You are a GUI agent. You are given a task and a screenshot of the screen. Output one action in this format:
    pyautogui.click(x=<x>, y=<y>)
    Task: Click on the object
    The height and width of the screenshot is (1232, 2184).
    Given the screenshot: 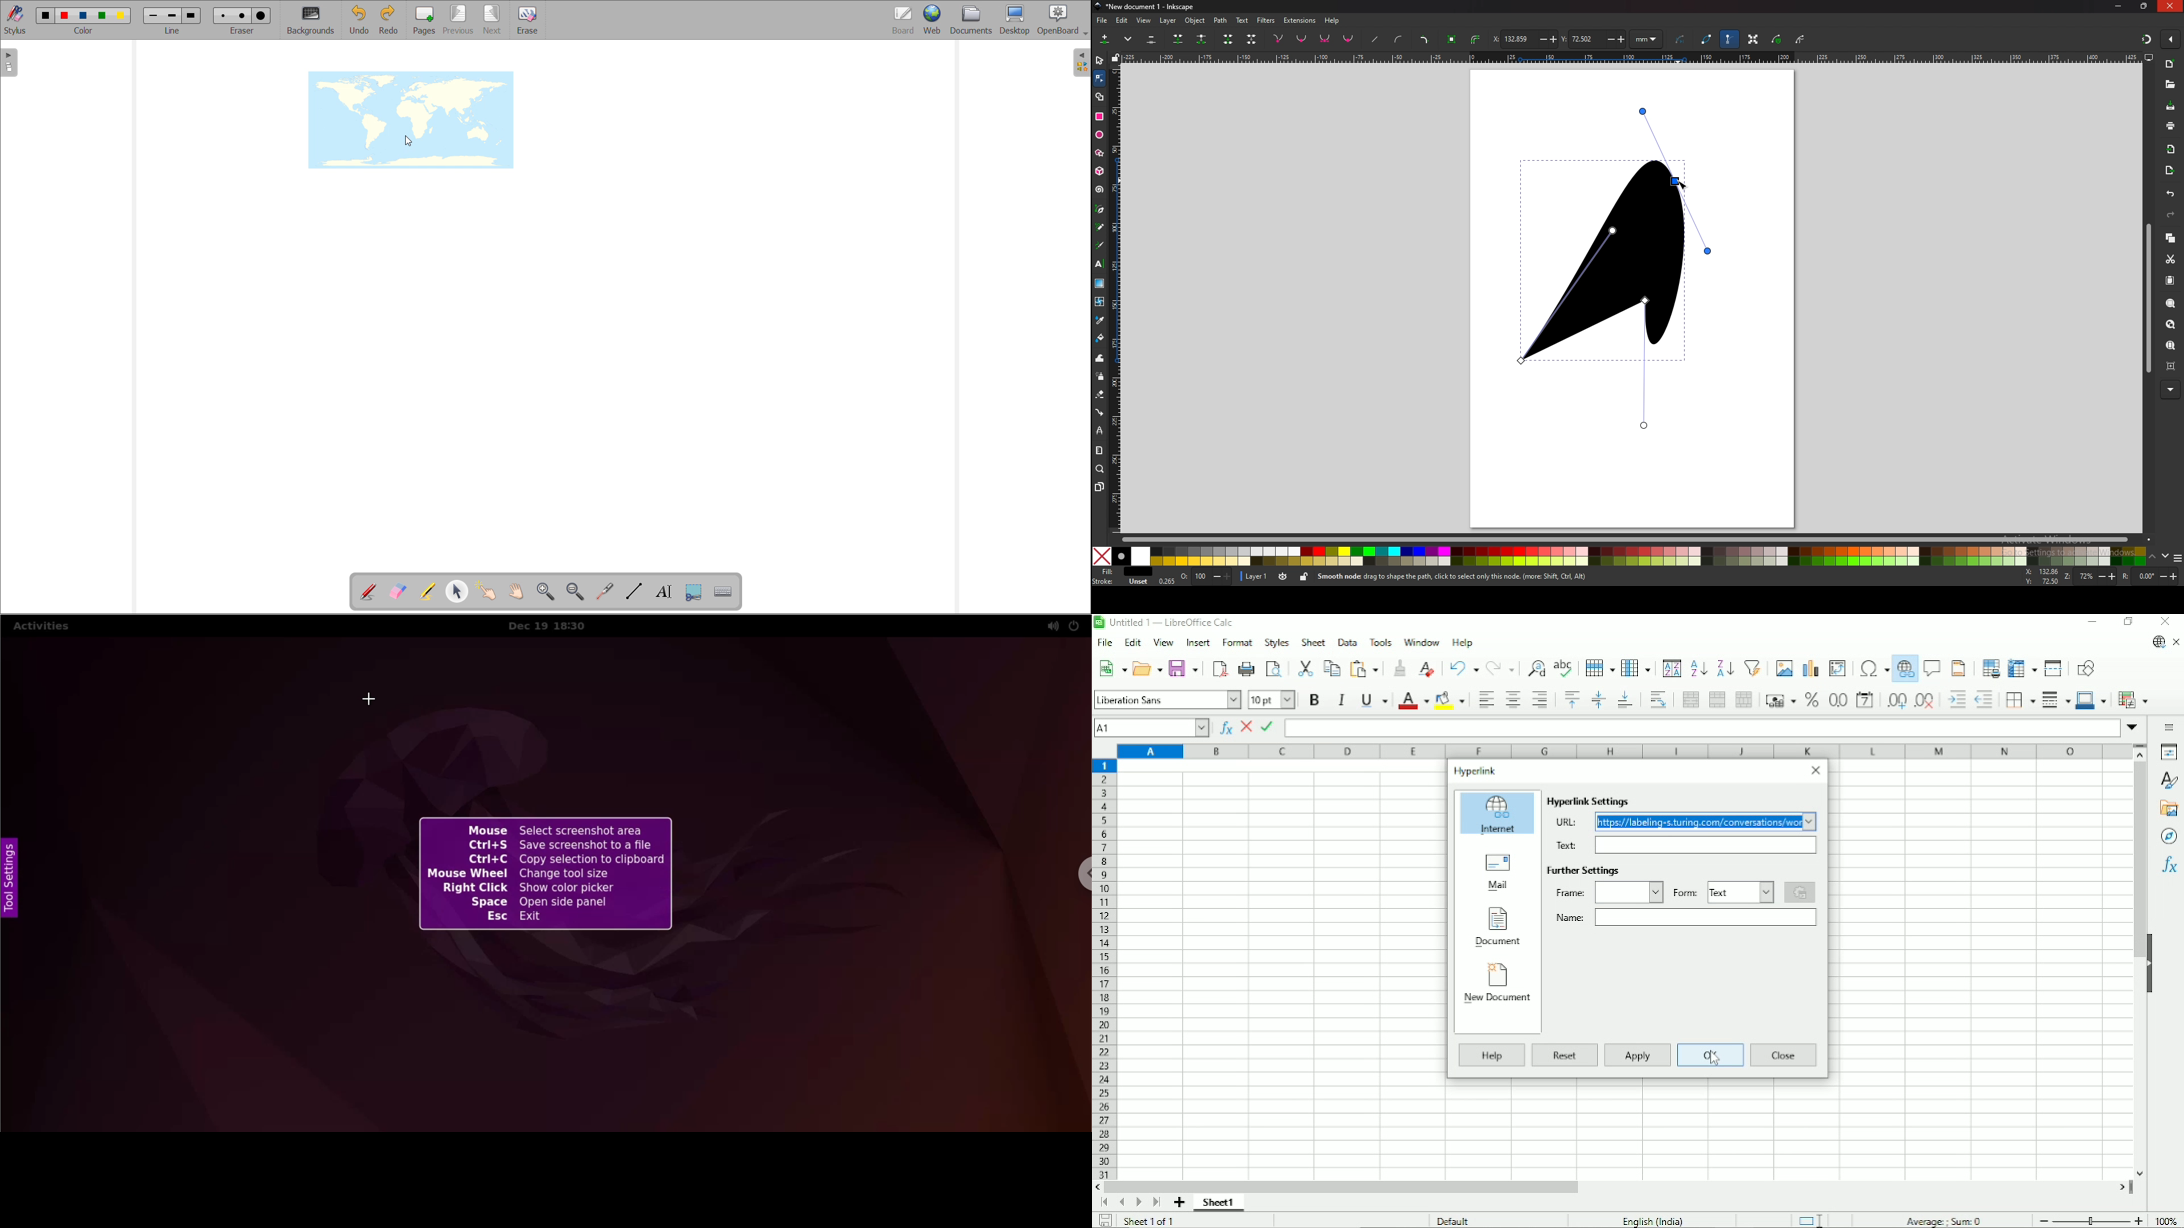 What is the action you would take?
    pyautogui.click(x=1197, y=20)
    